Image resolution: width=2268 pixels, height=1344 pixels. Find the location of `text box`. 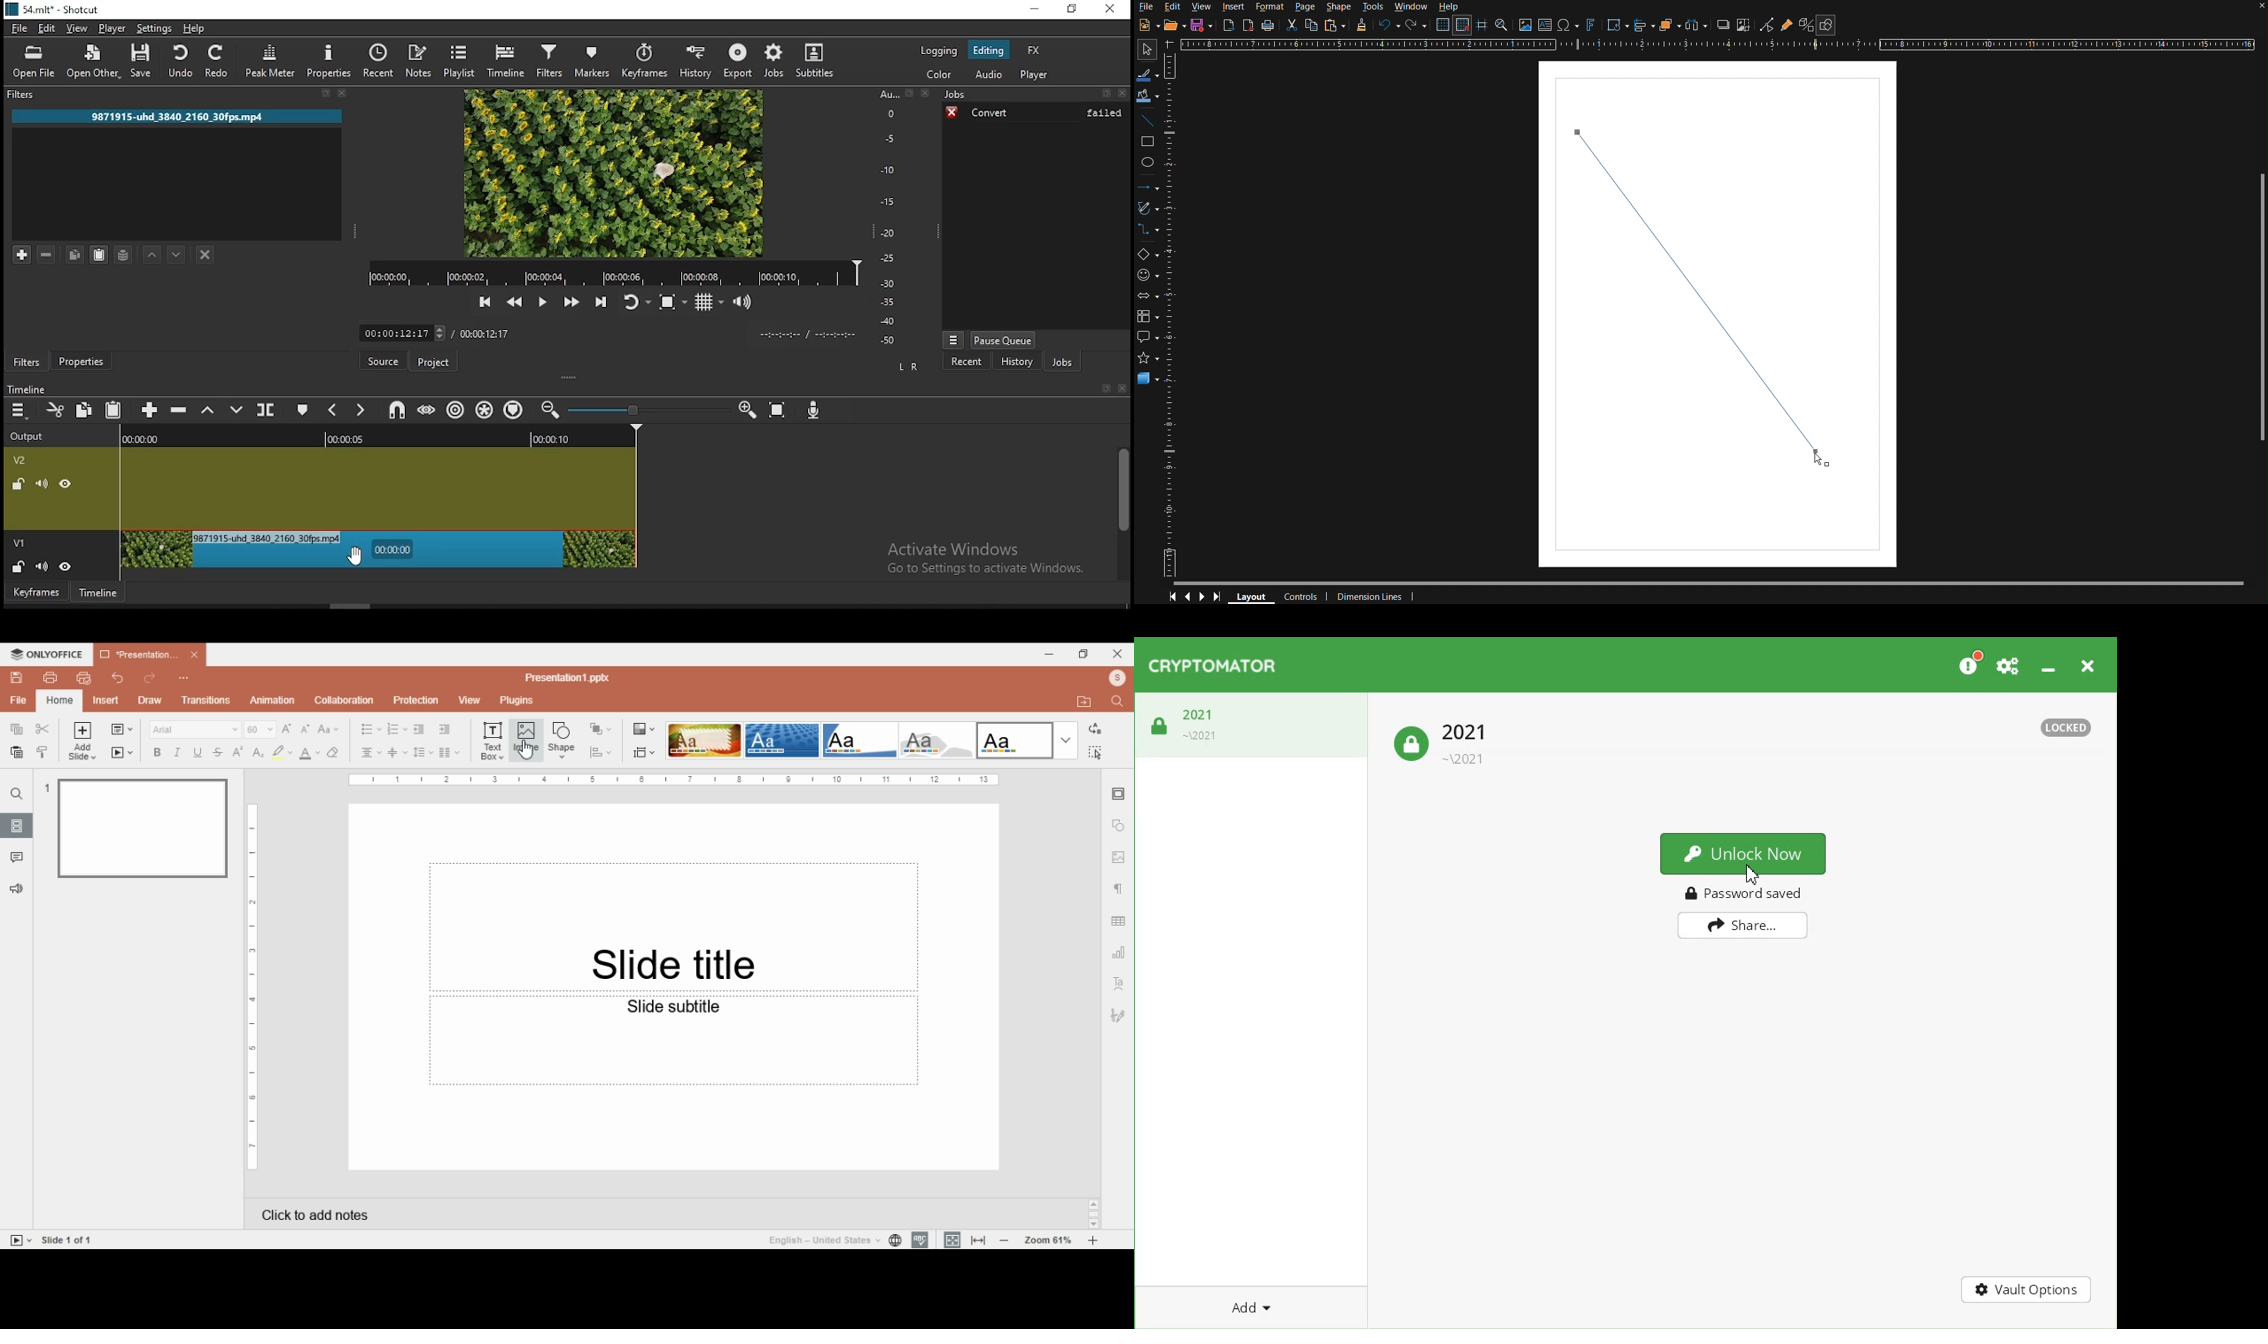

text box is located at coordinates (672, 1040).